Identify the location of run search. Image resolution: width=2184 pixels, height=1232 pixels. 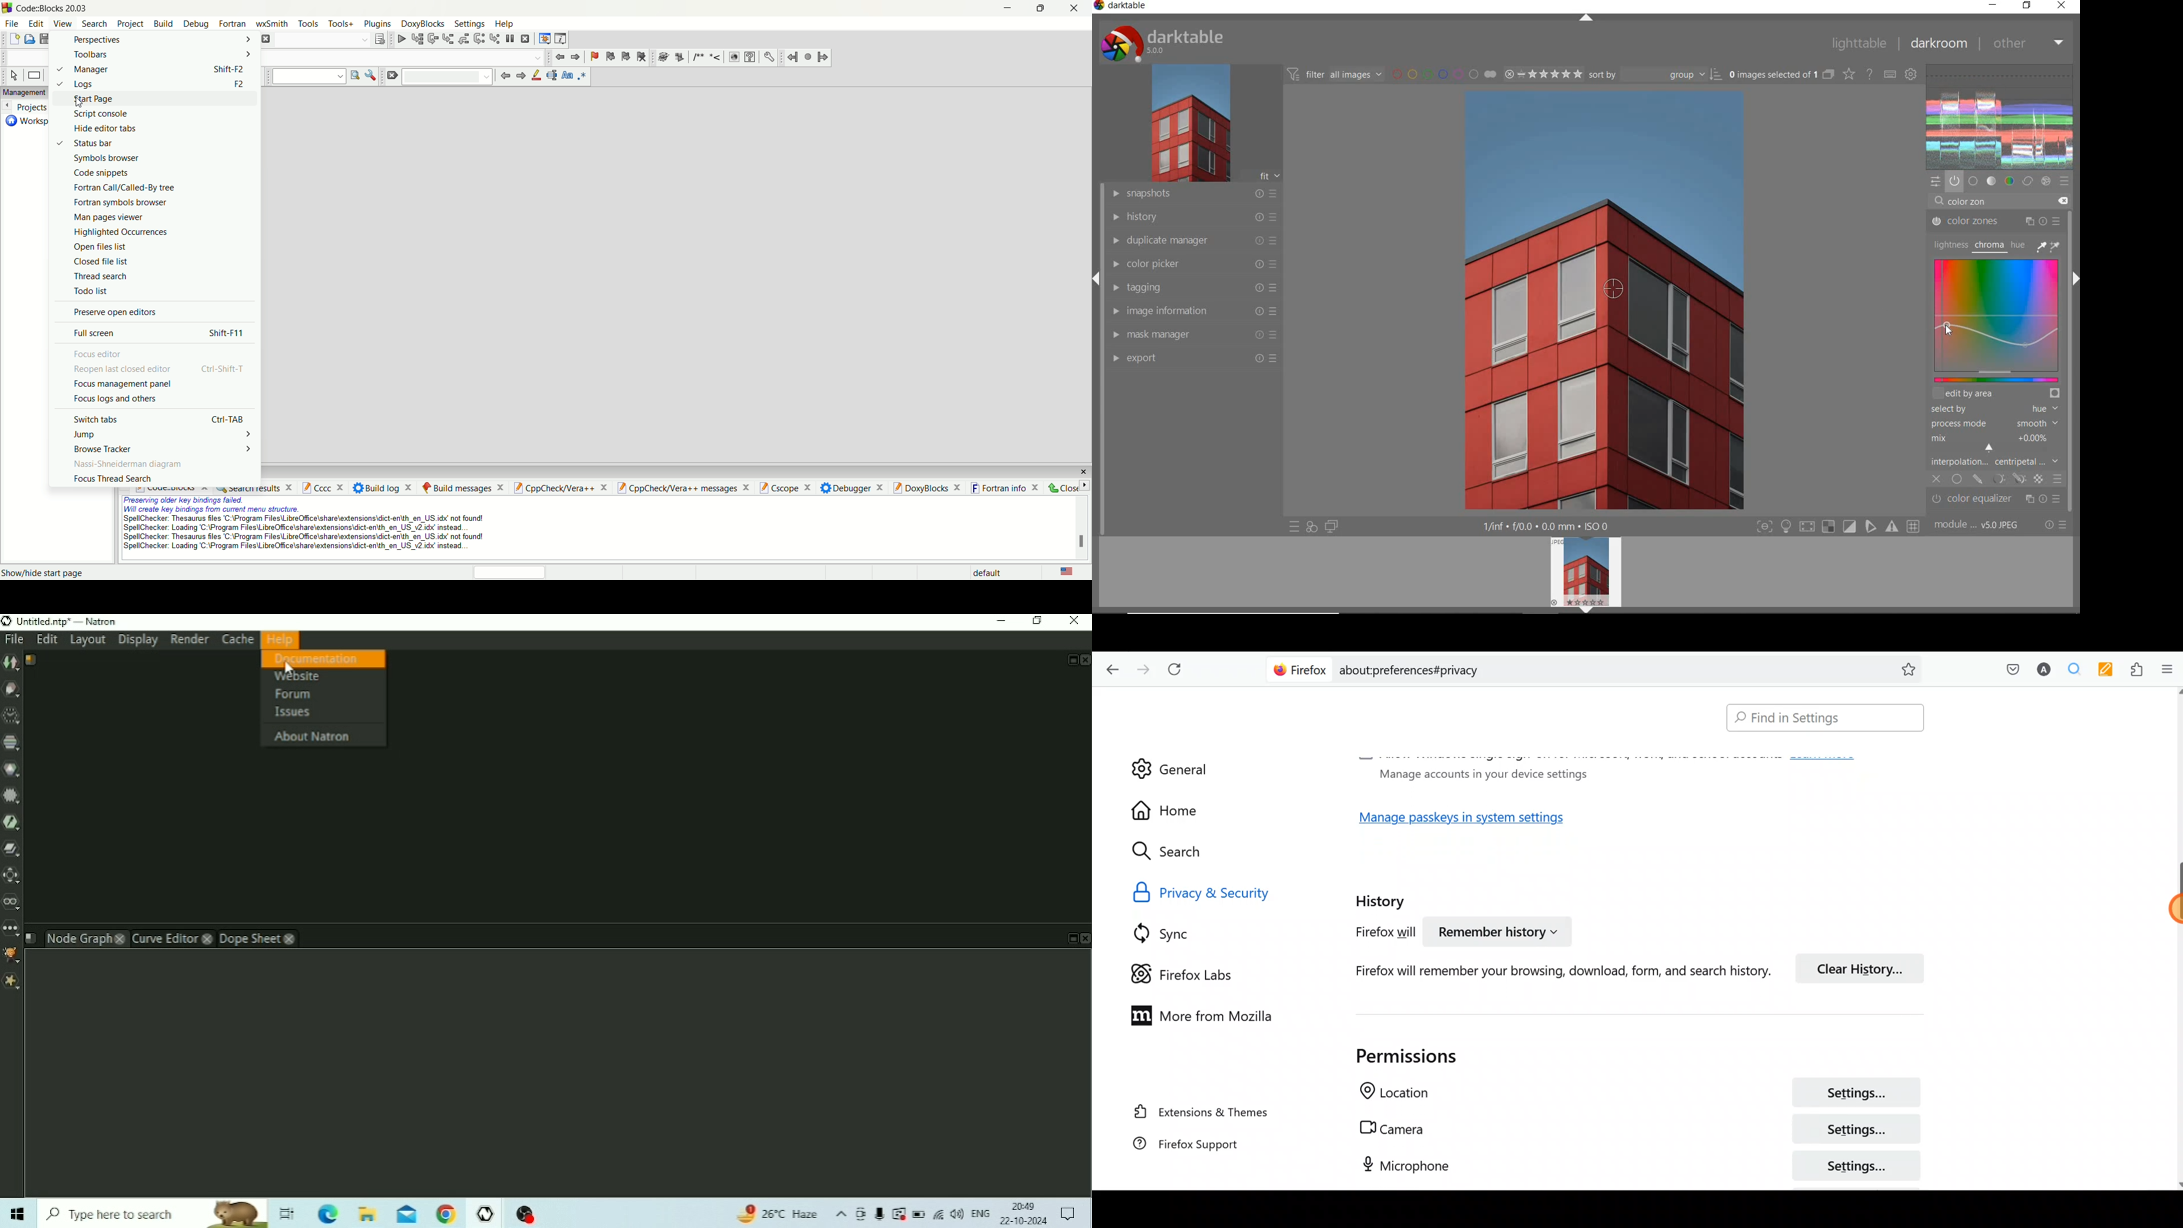
(355, 76).